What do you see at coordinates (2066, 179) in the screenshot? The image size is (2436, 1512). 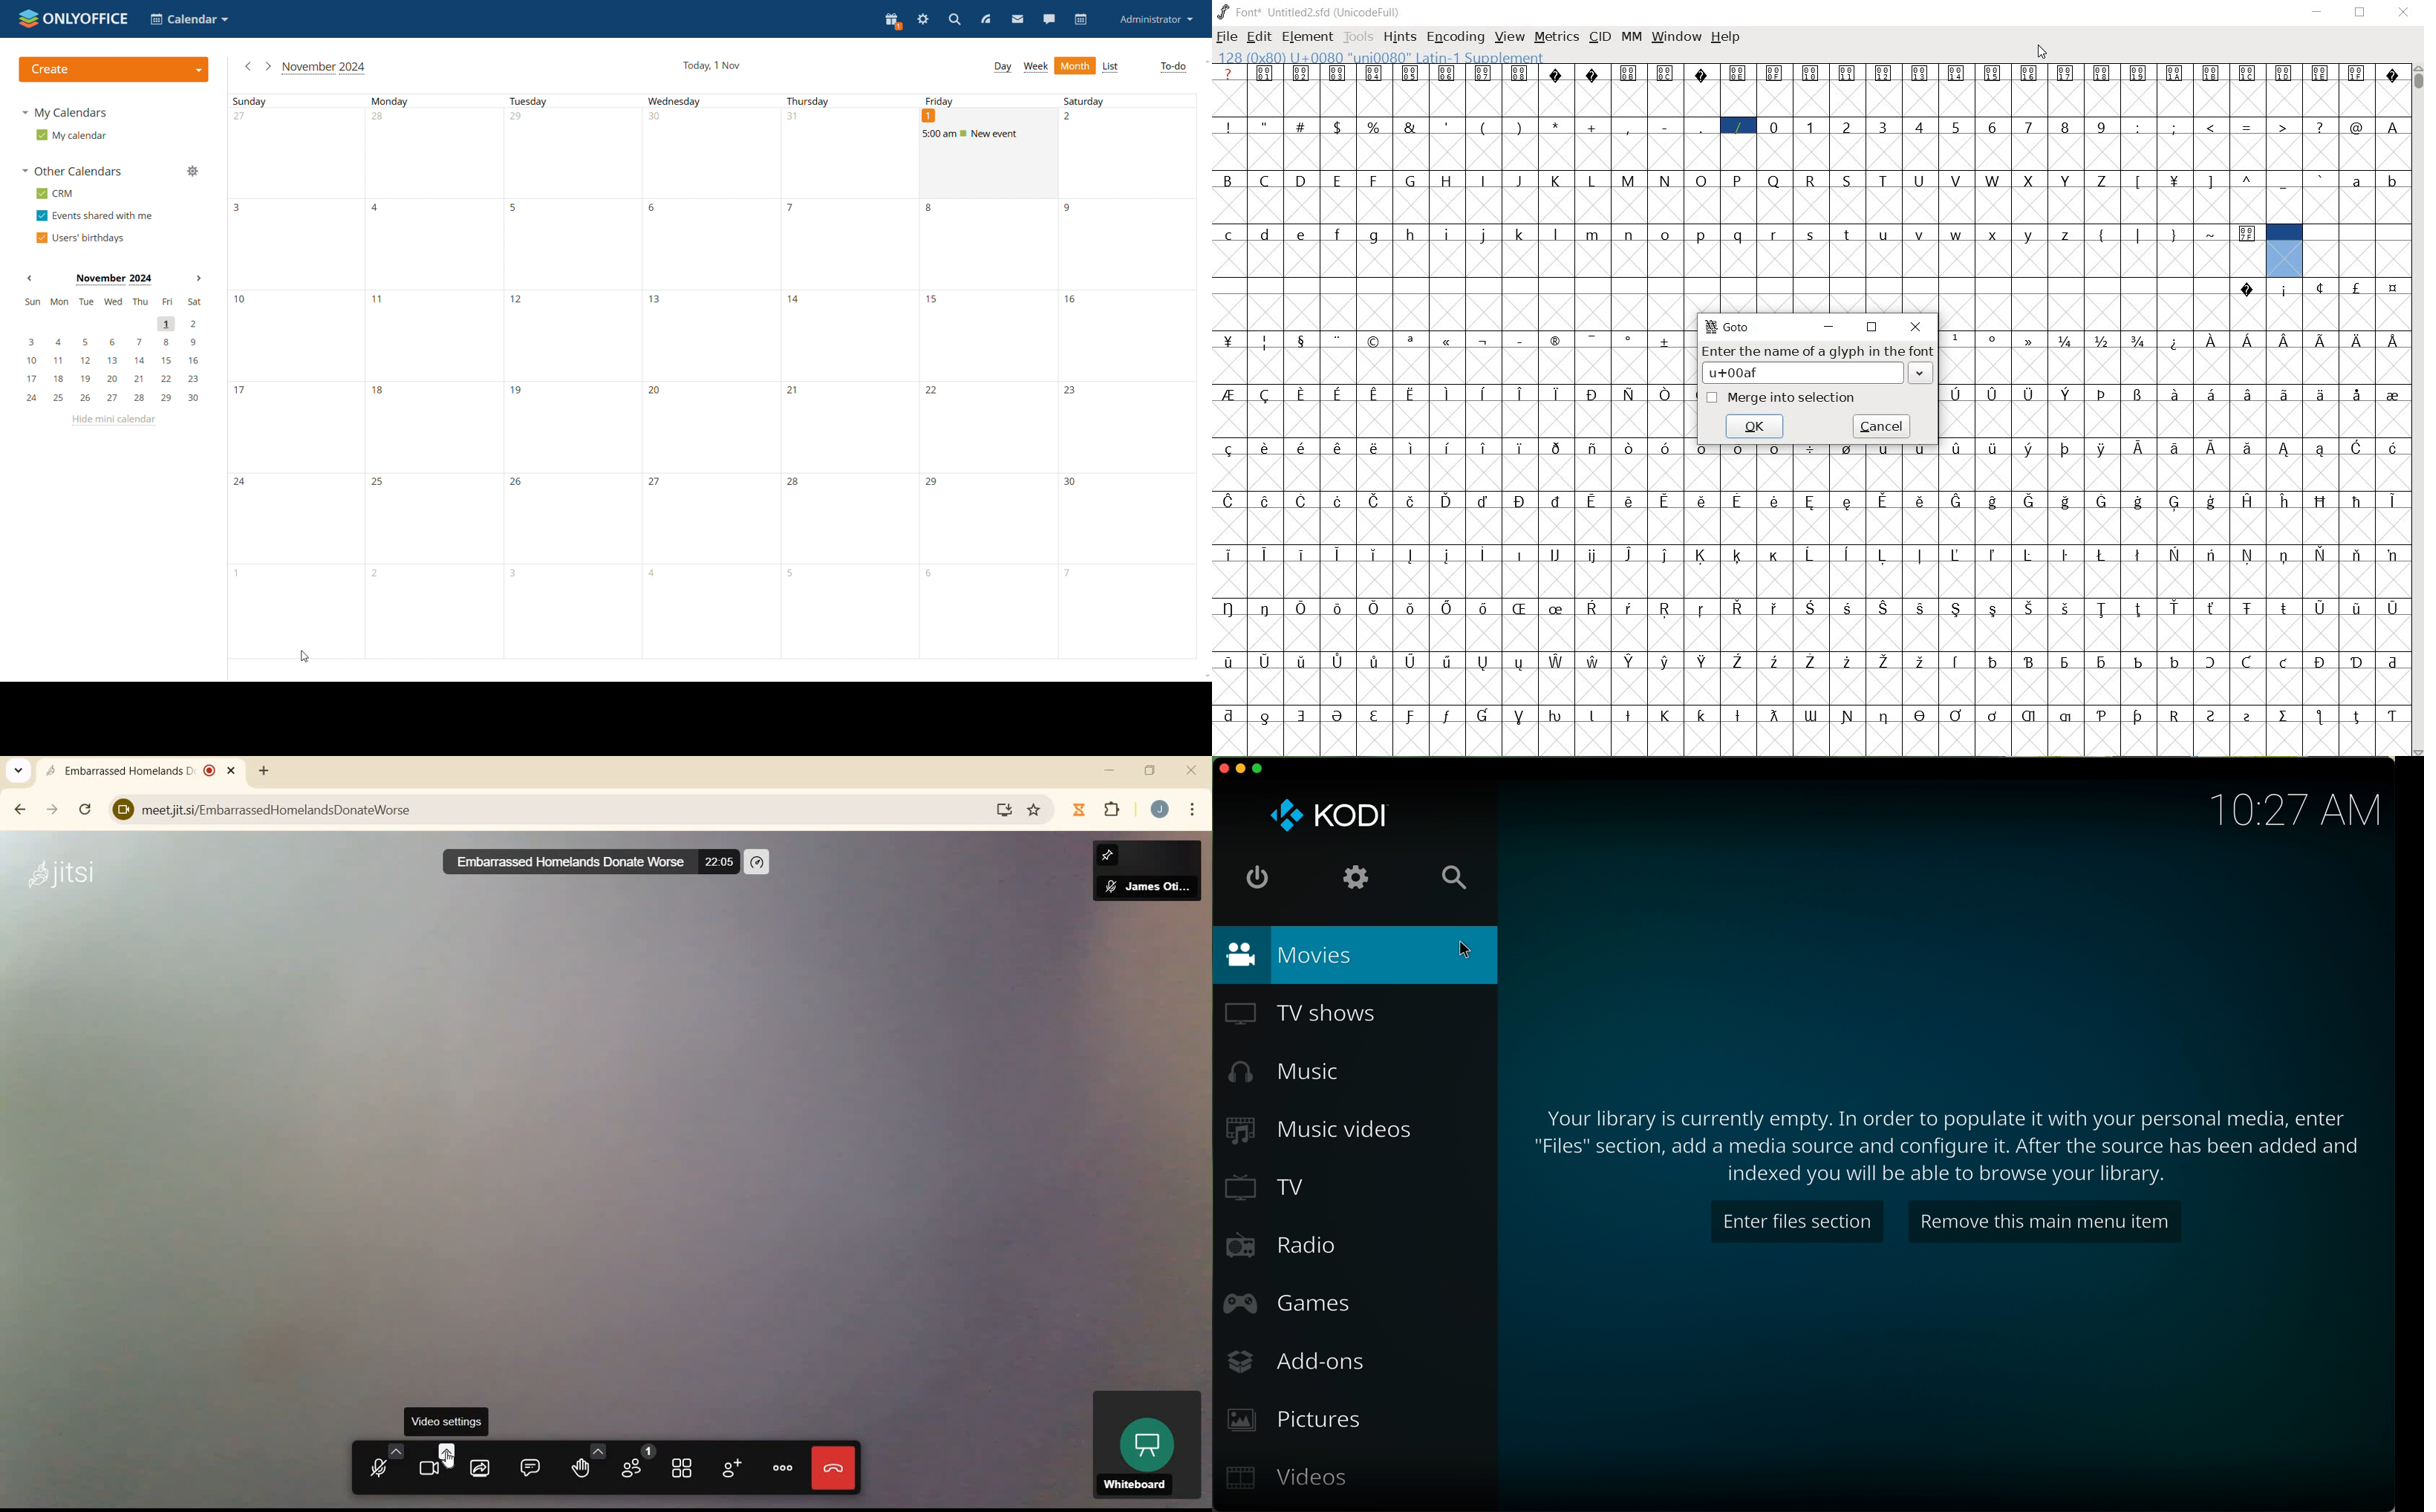 I see `Y` at bounding box center [2066, 179].